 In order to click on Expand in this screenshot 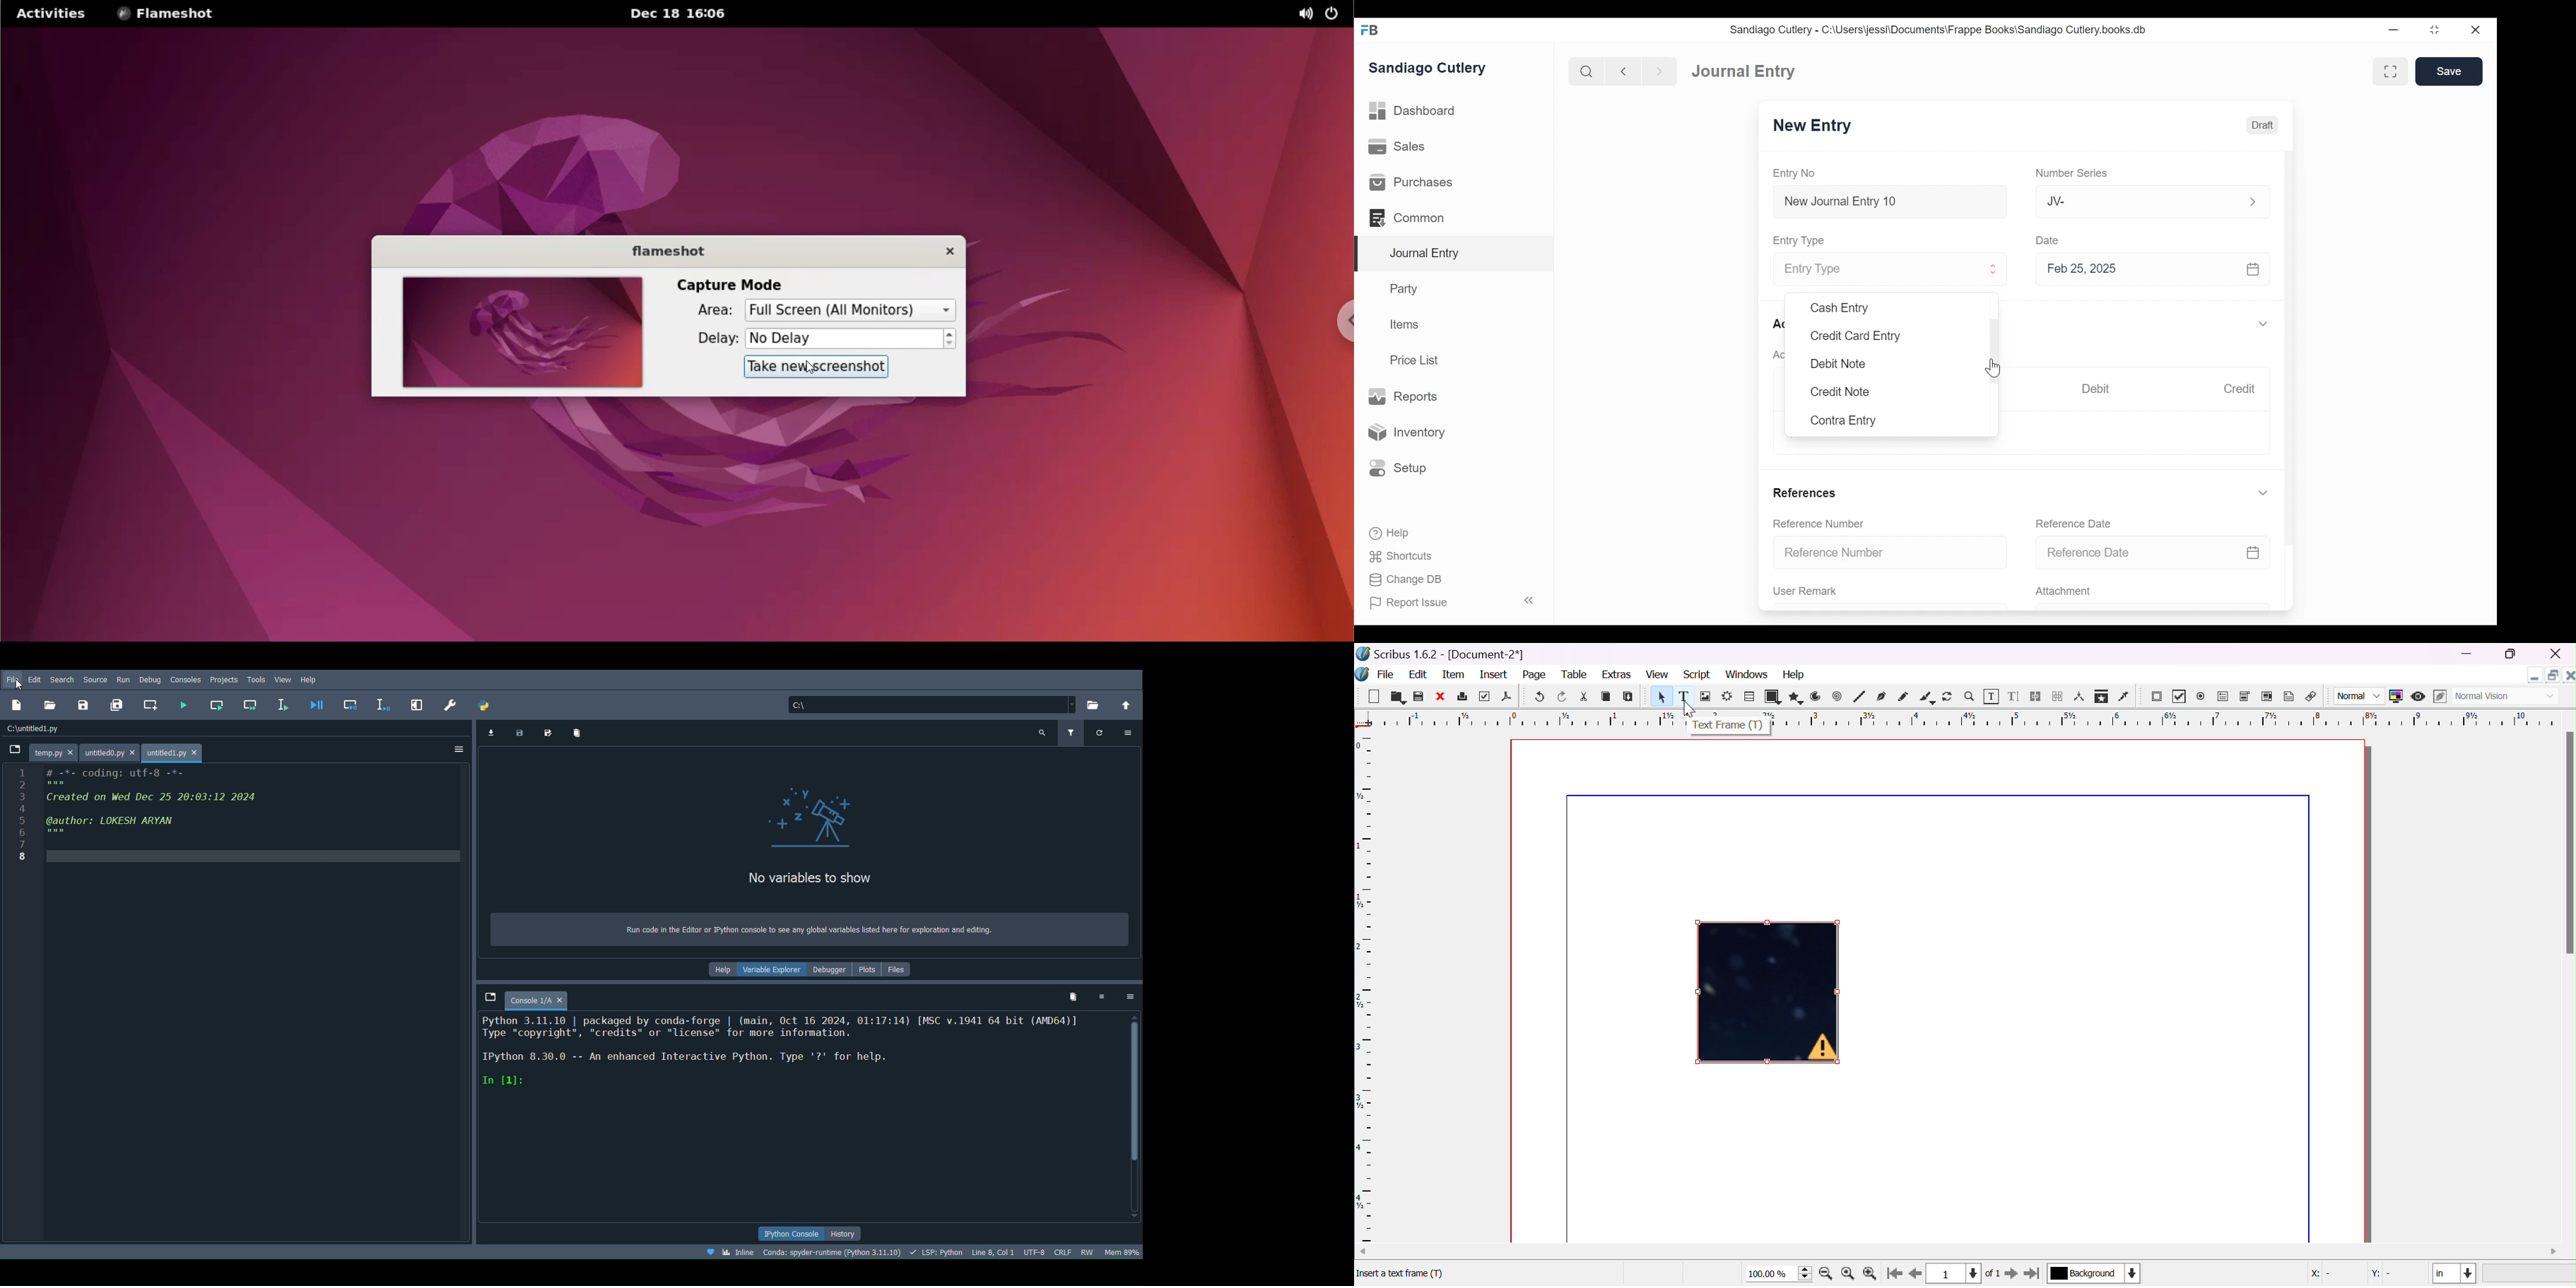, I will do `click(2263, 493)`.